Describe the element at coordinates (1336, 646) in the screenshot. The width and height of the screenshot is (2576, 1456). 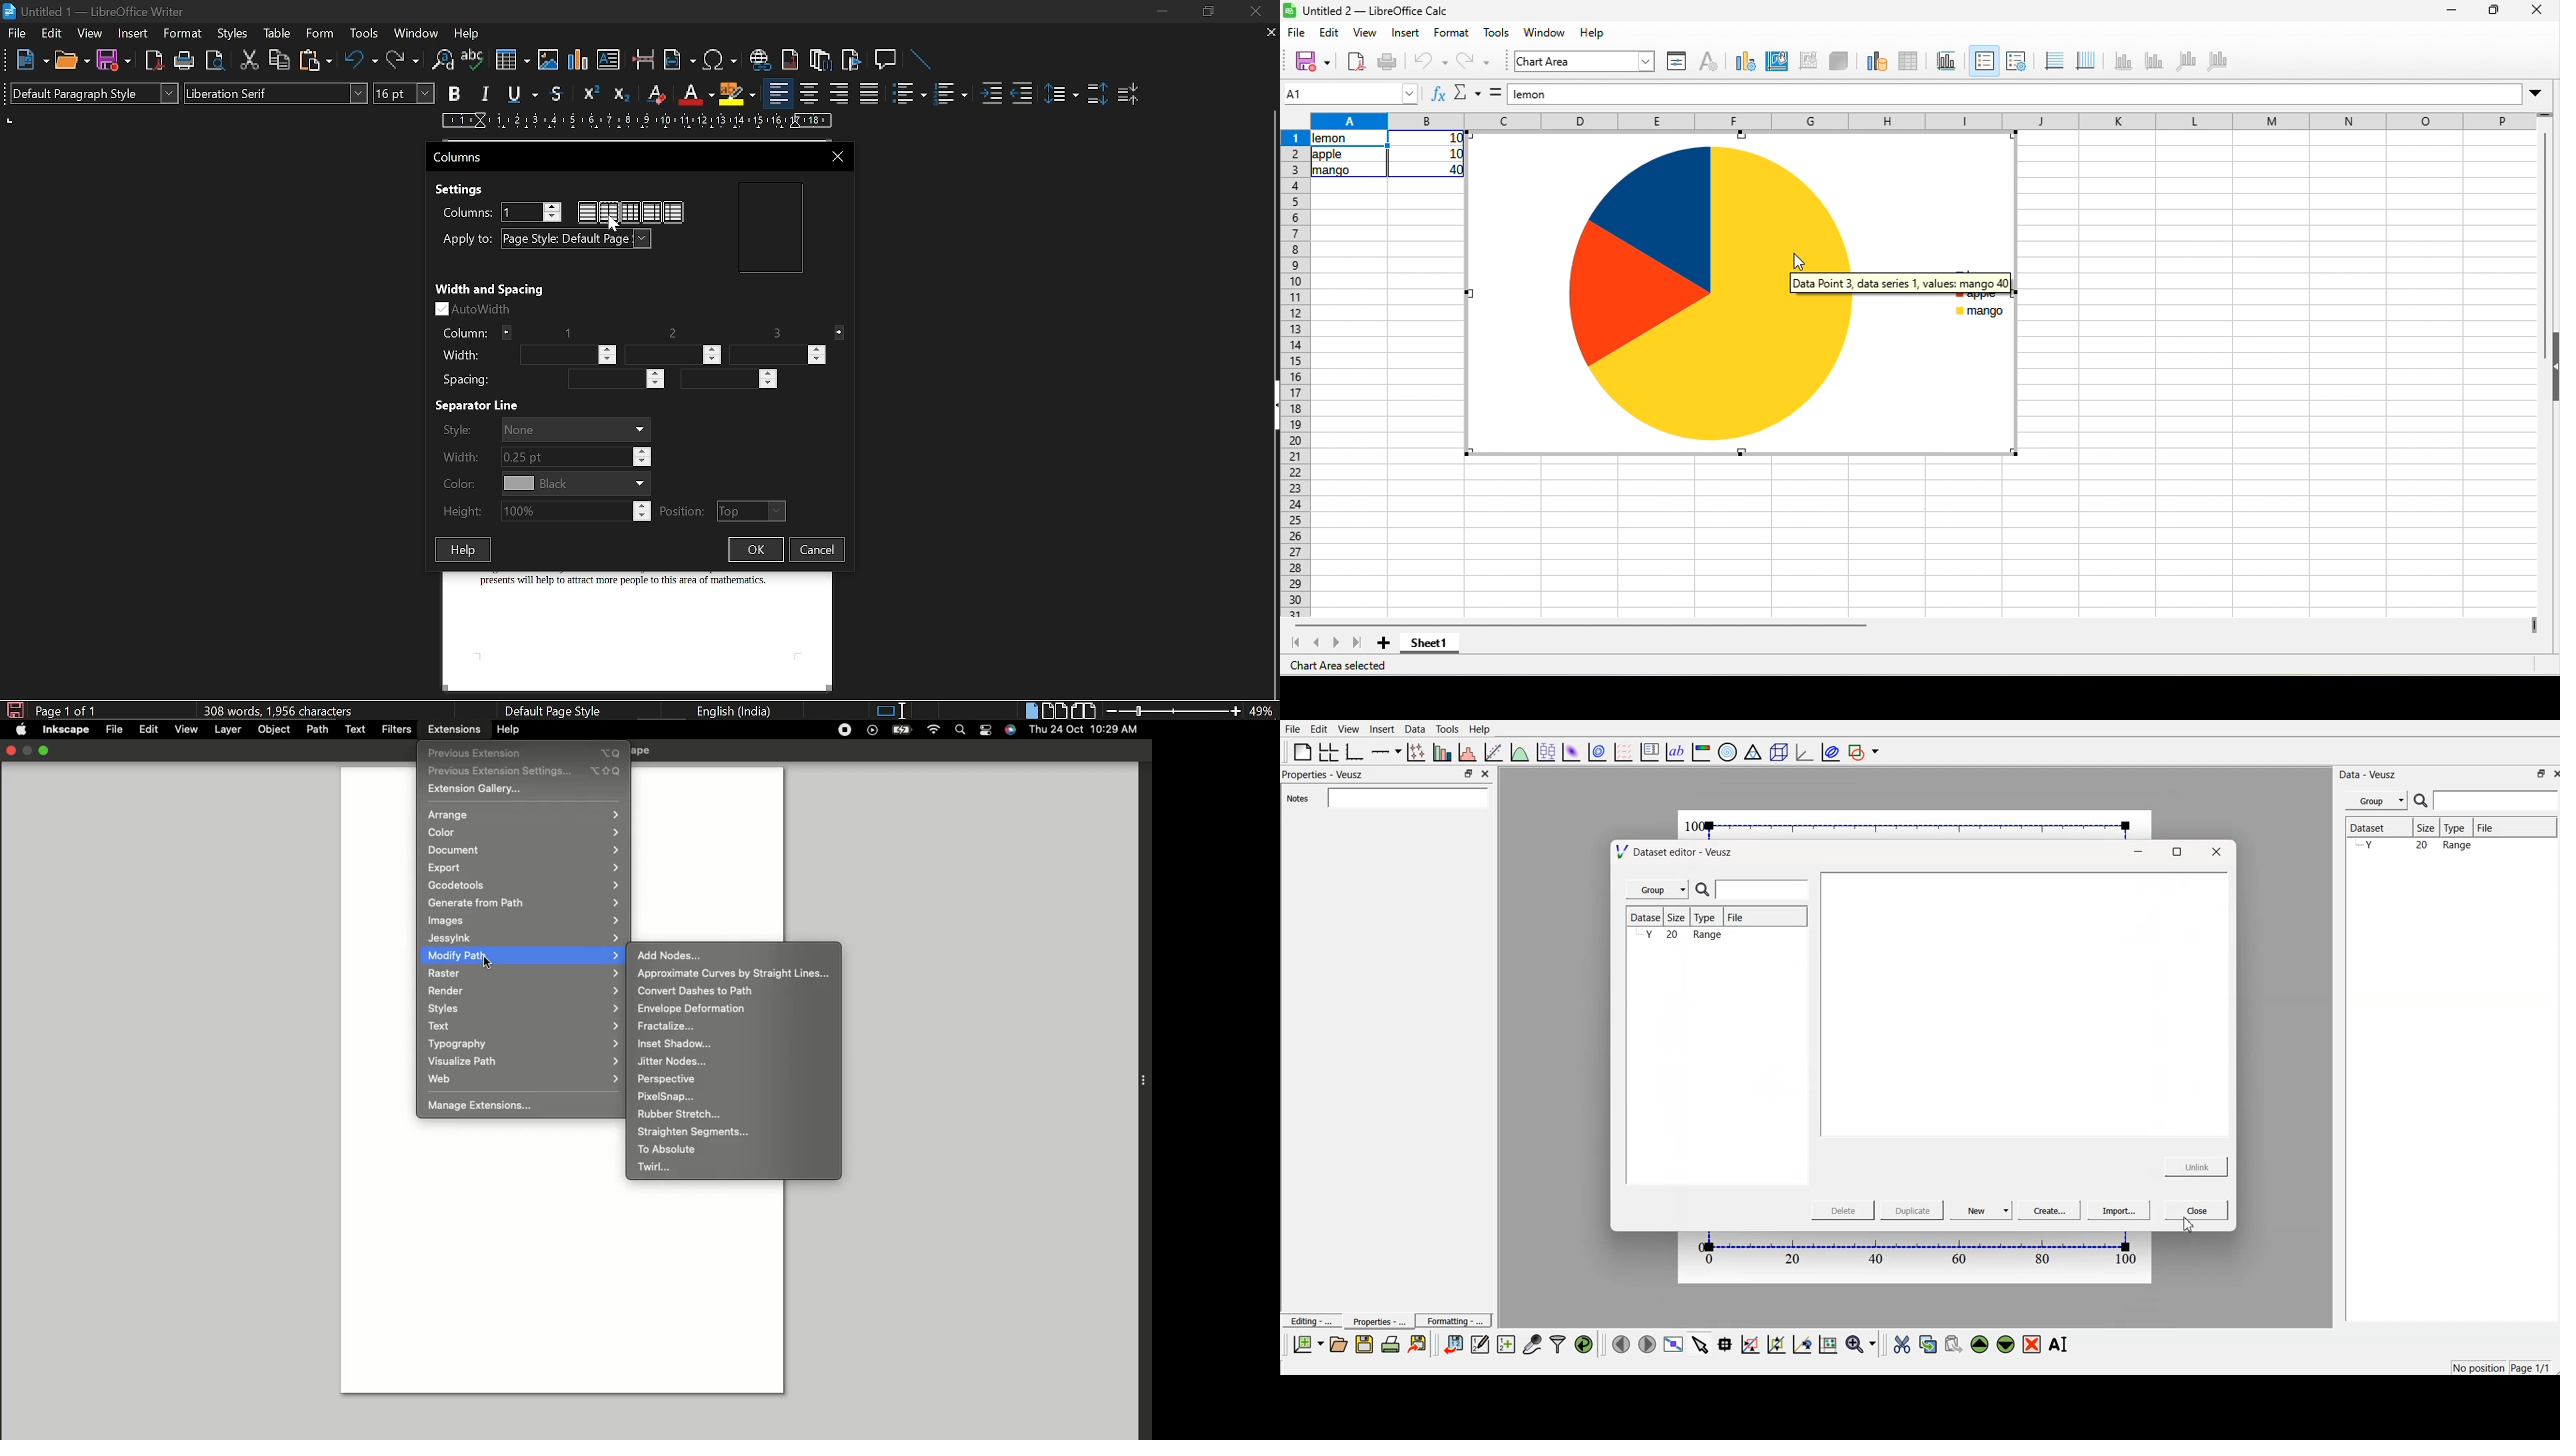
I see `scroll to next slheet` at that location.